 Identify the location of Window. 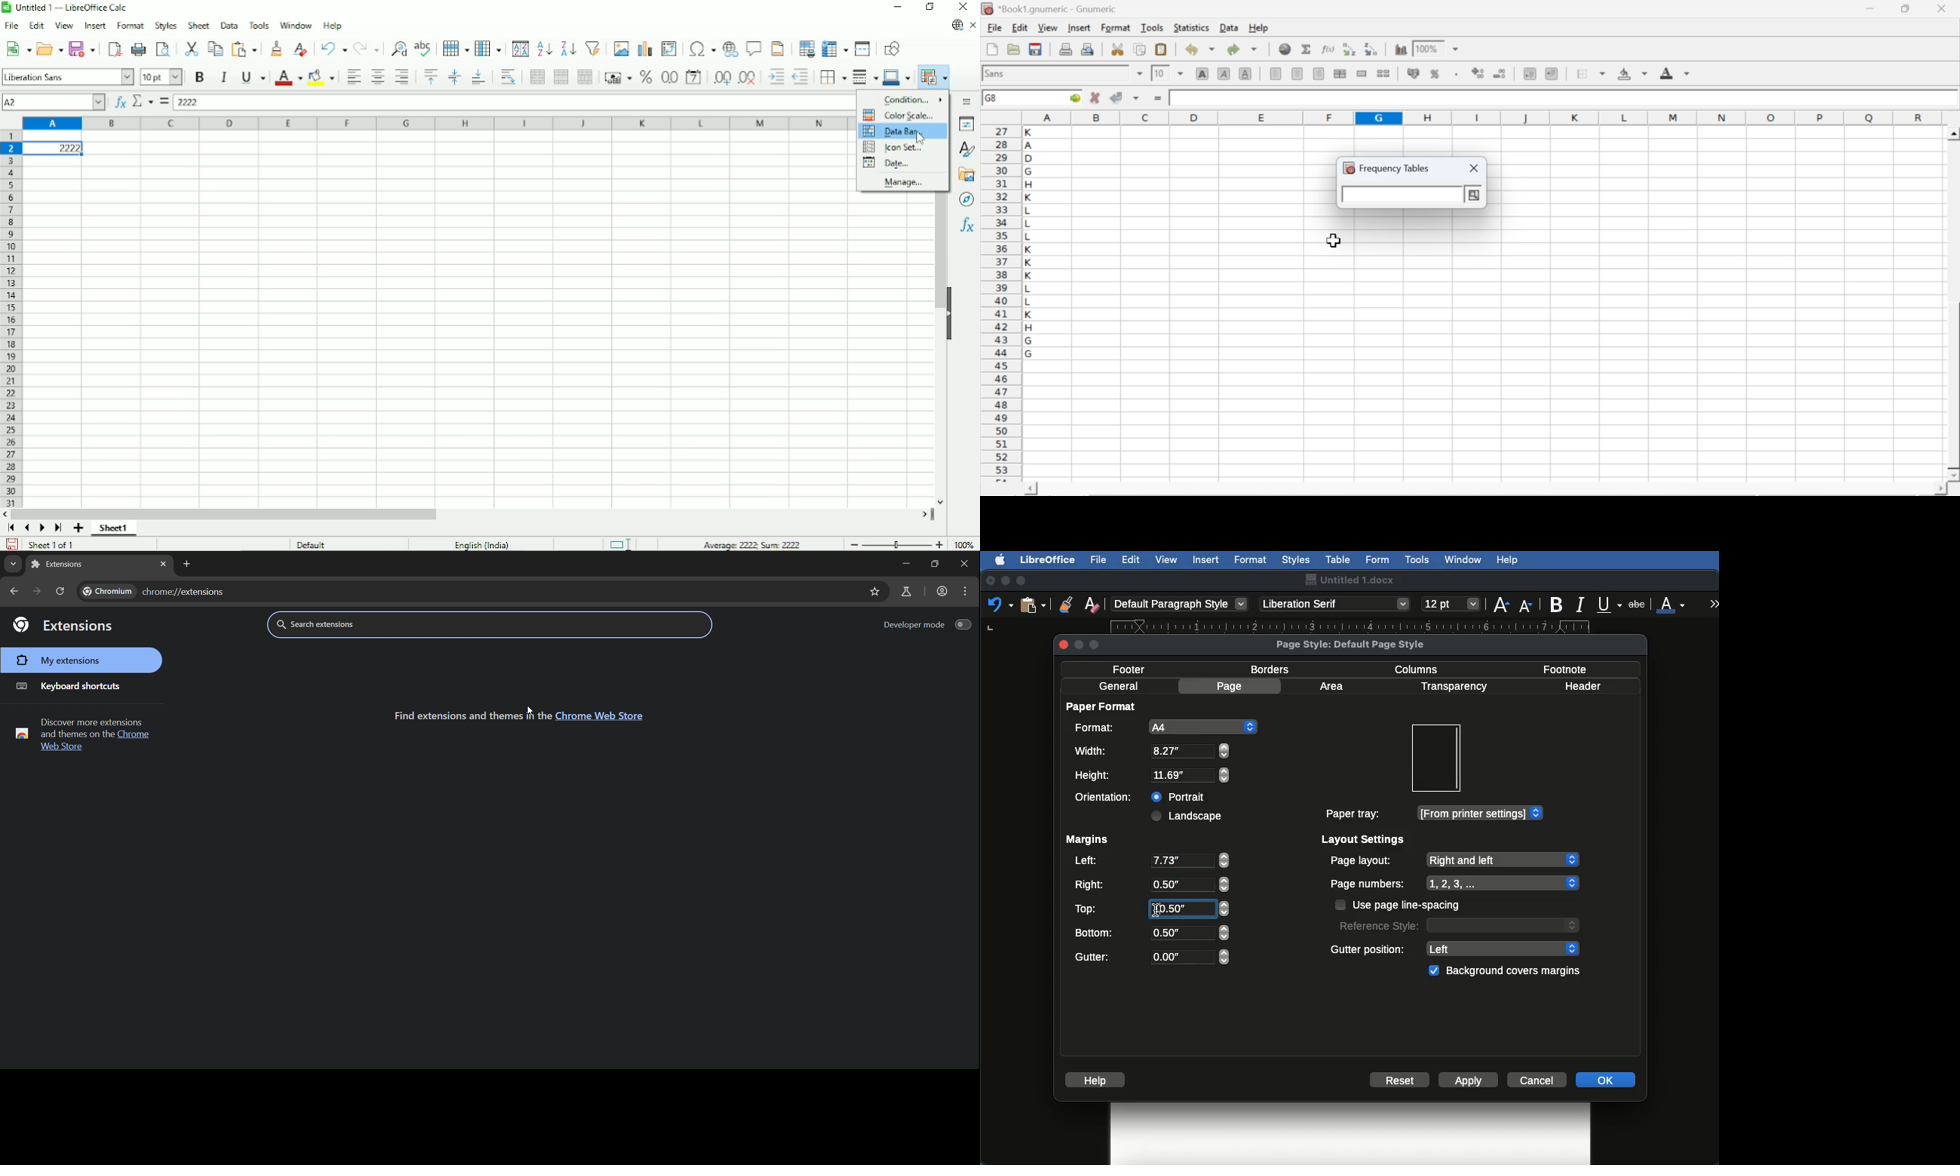
(296, 25).